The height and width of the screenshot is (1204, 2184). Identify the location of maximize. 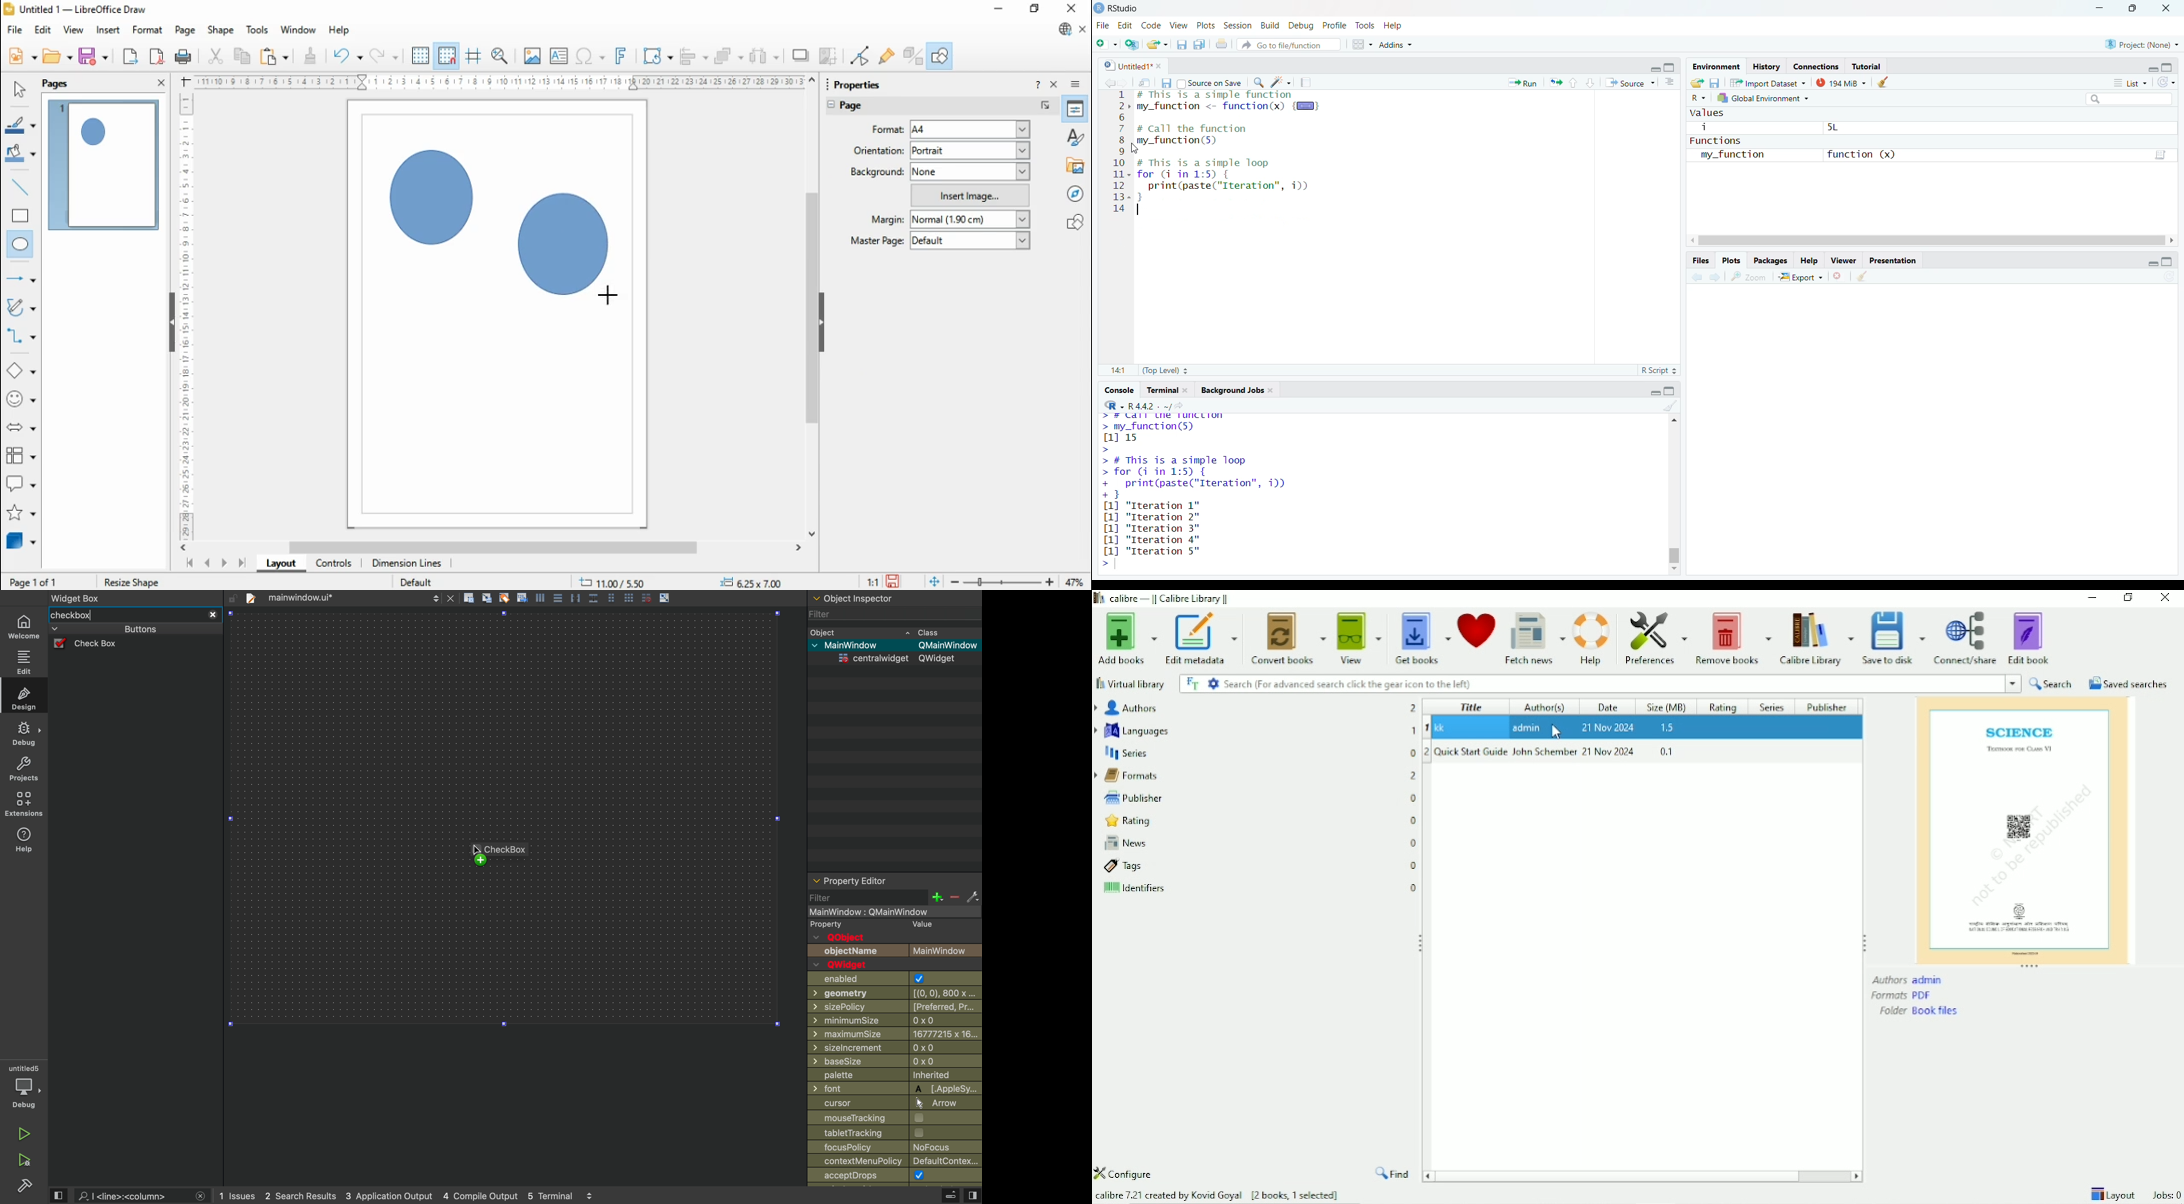
(1672, 391).